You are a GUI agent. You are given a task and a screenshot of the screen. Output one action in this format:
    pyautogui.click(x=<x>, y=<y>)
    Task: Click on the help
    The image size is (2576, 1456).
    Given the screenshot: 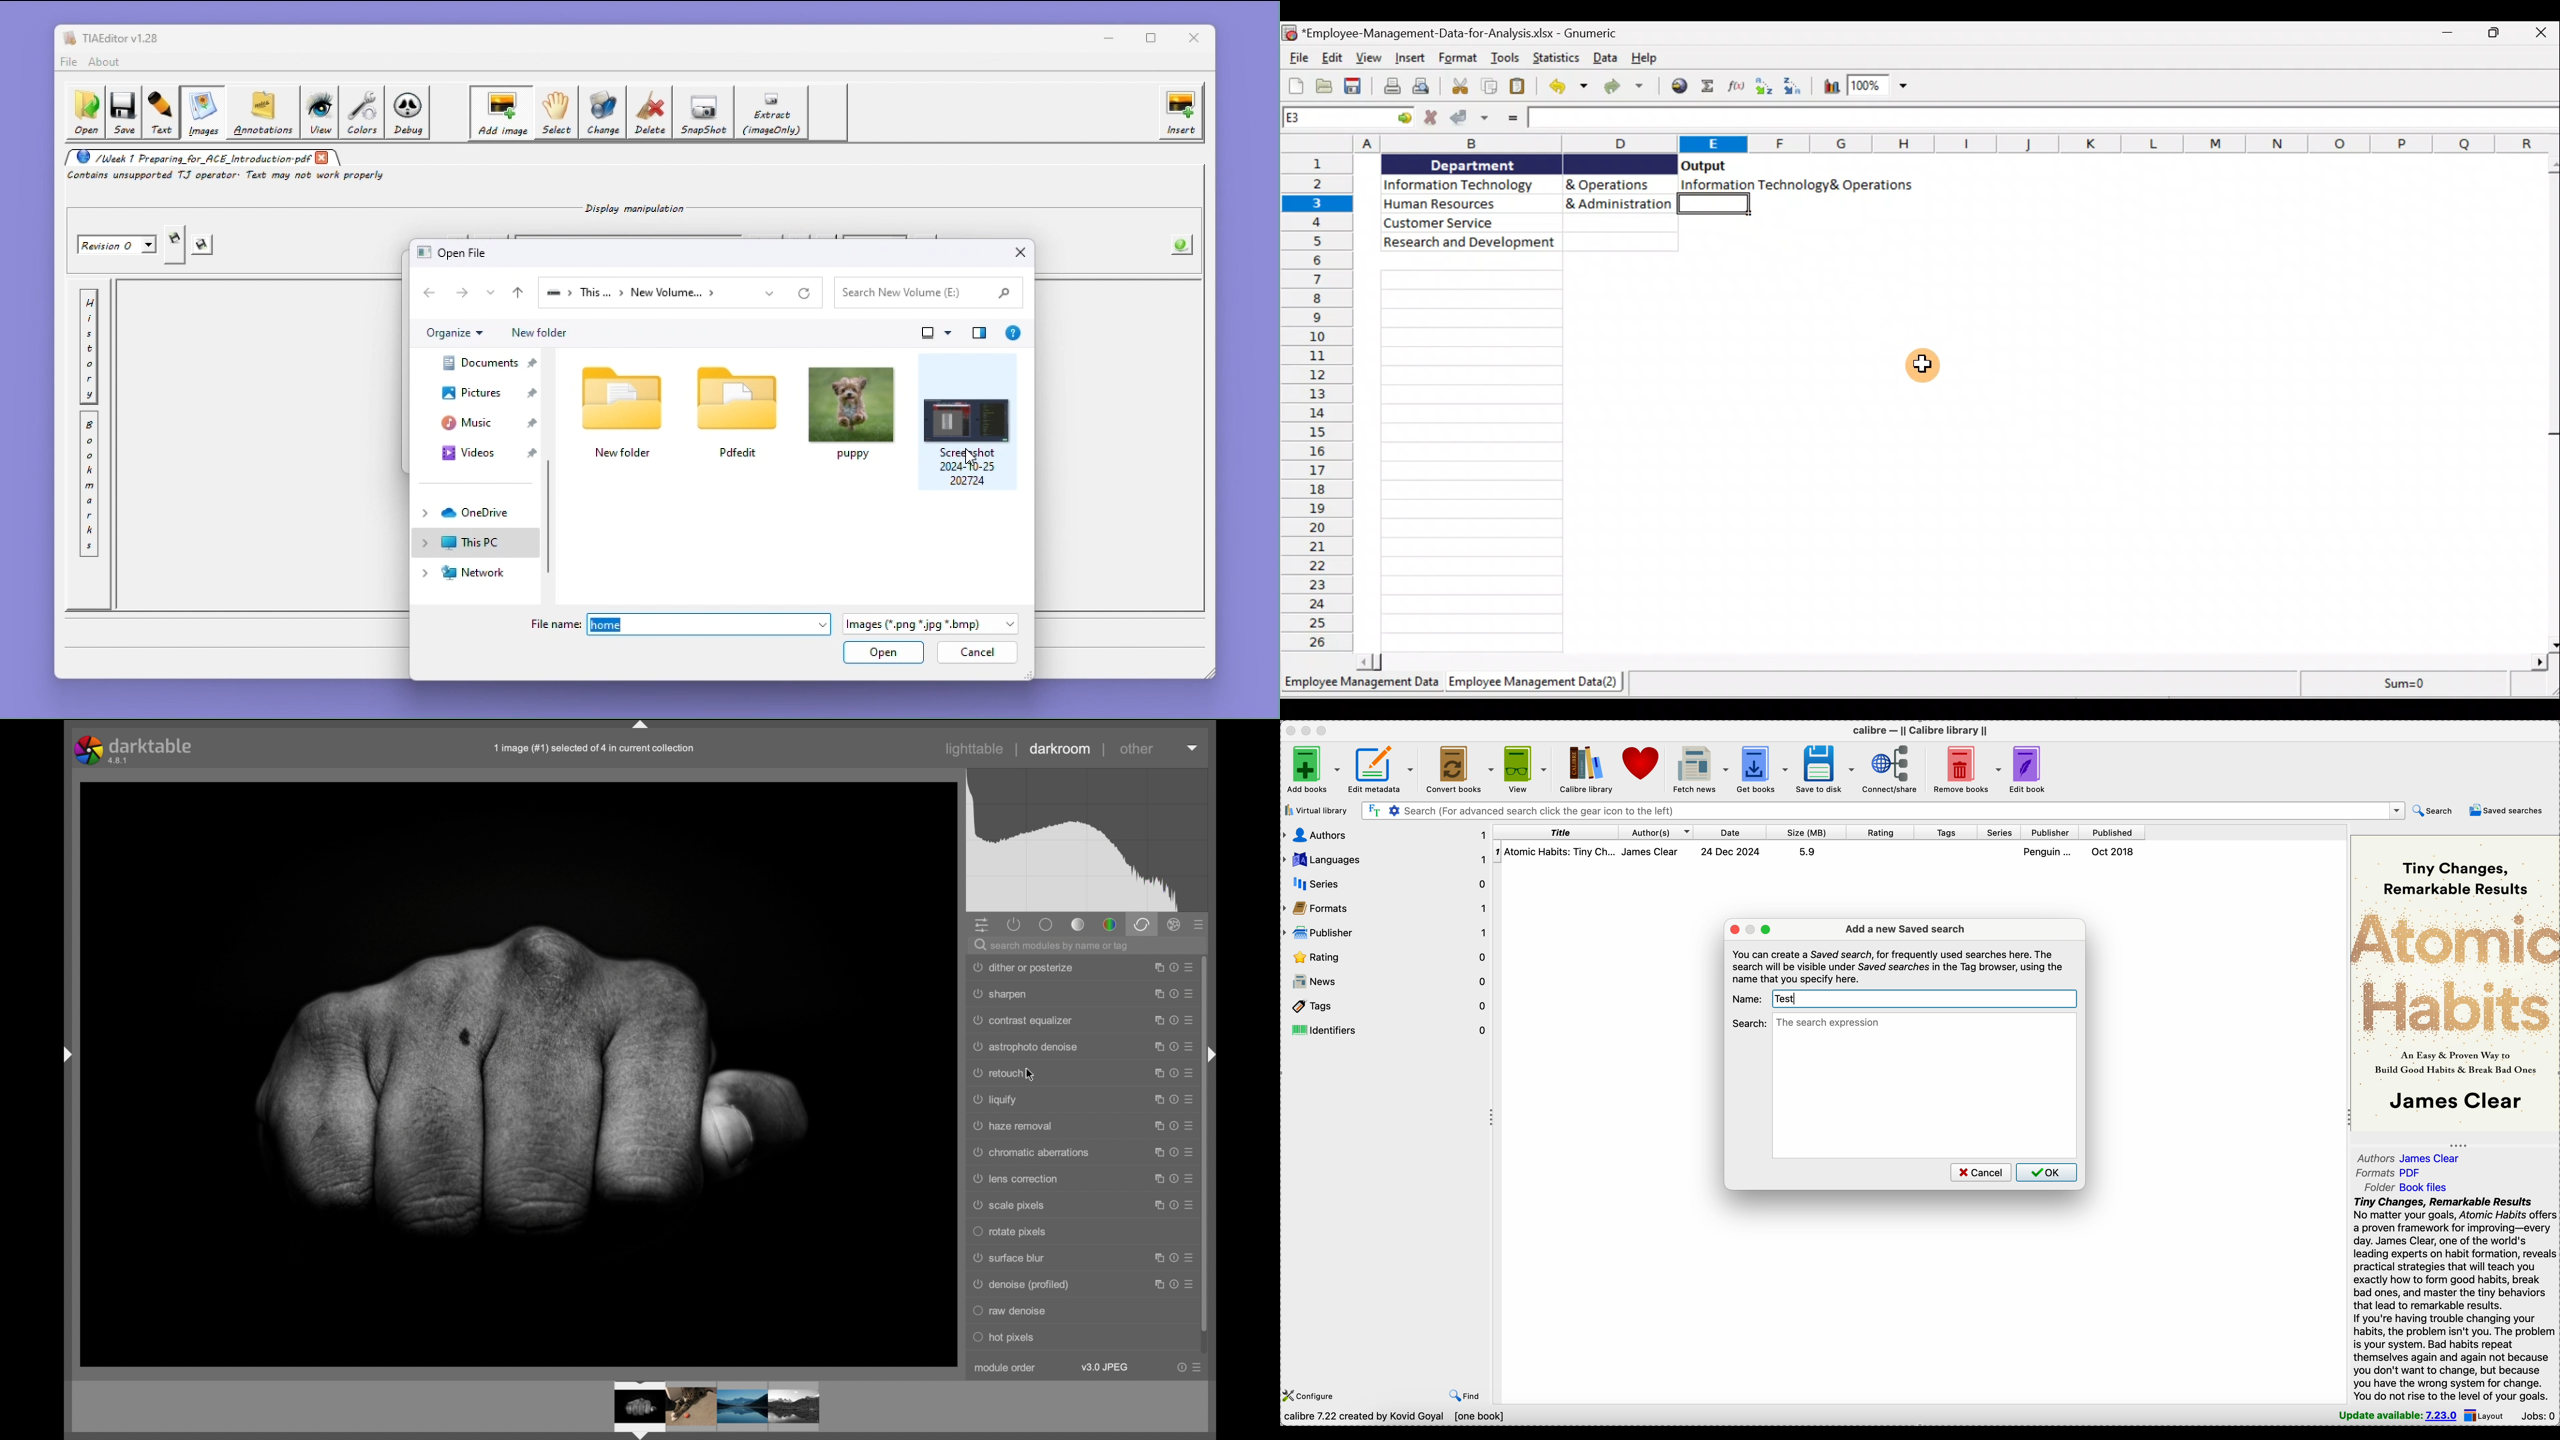 What is the action you would take?
    pyautogui.click(x=1171, y=1021)
    